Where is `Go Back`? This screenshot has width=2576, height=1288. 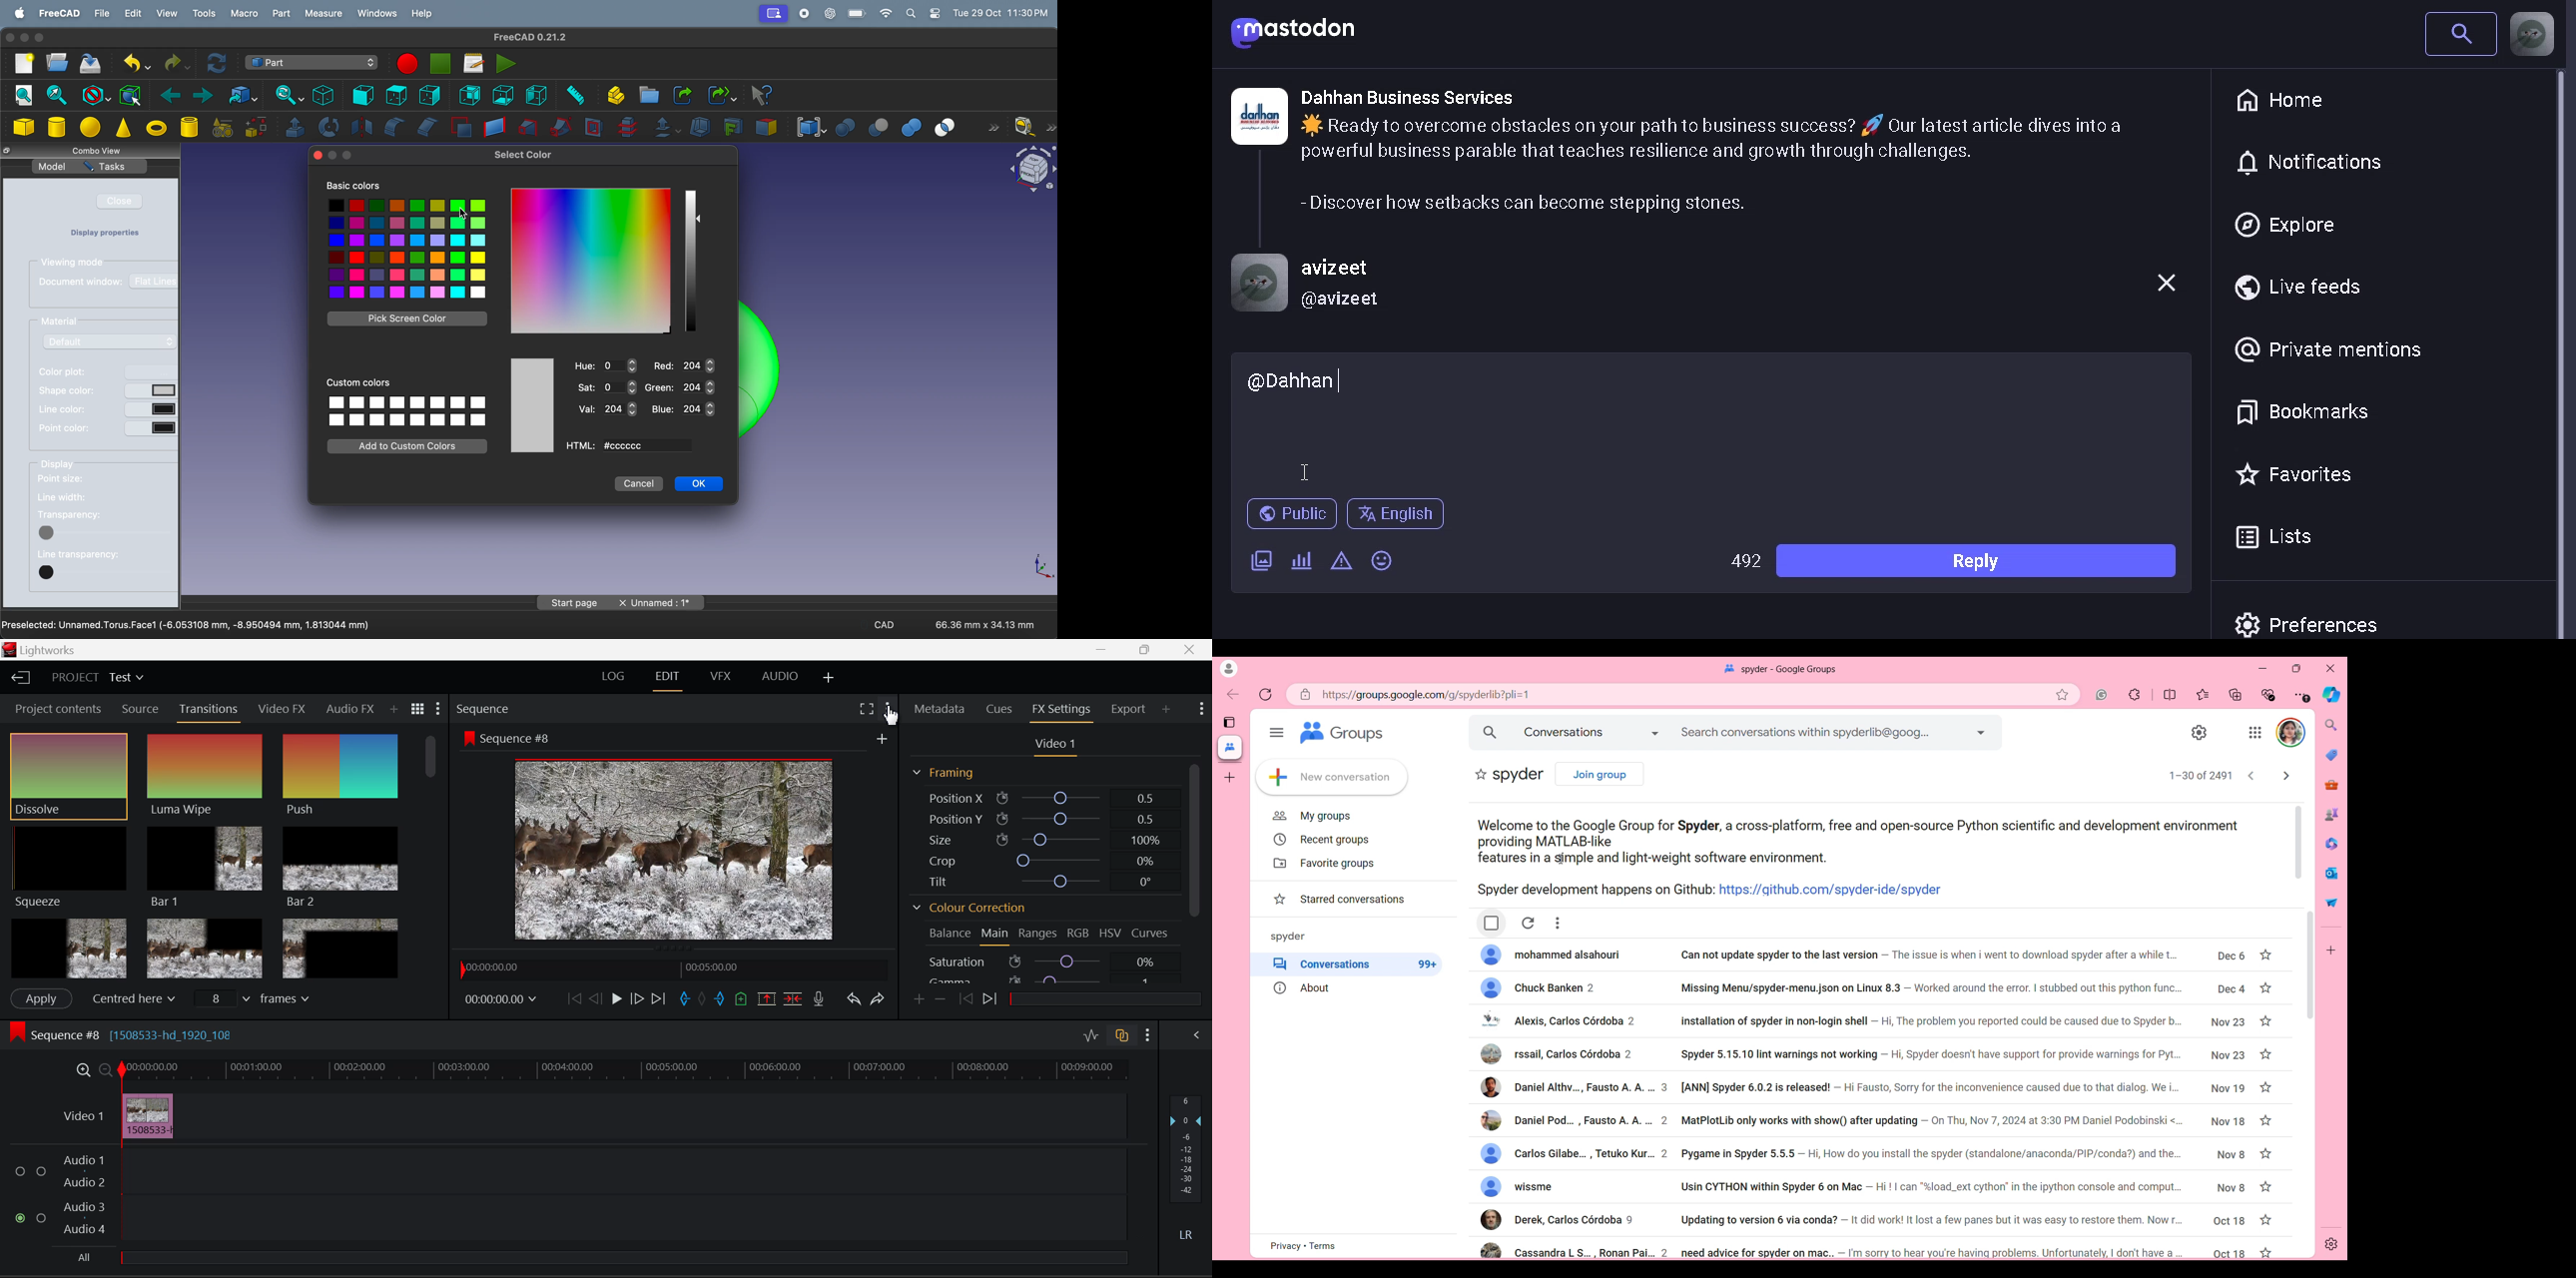
Go Back is located at coordinates (595, 998).